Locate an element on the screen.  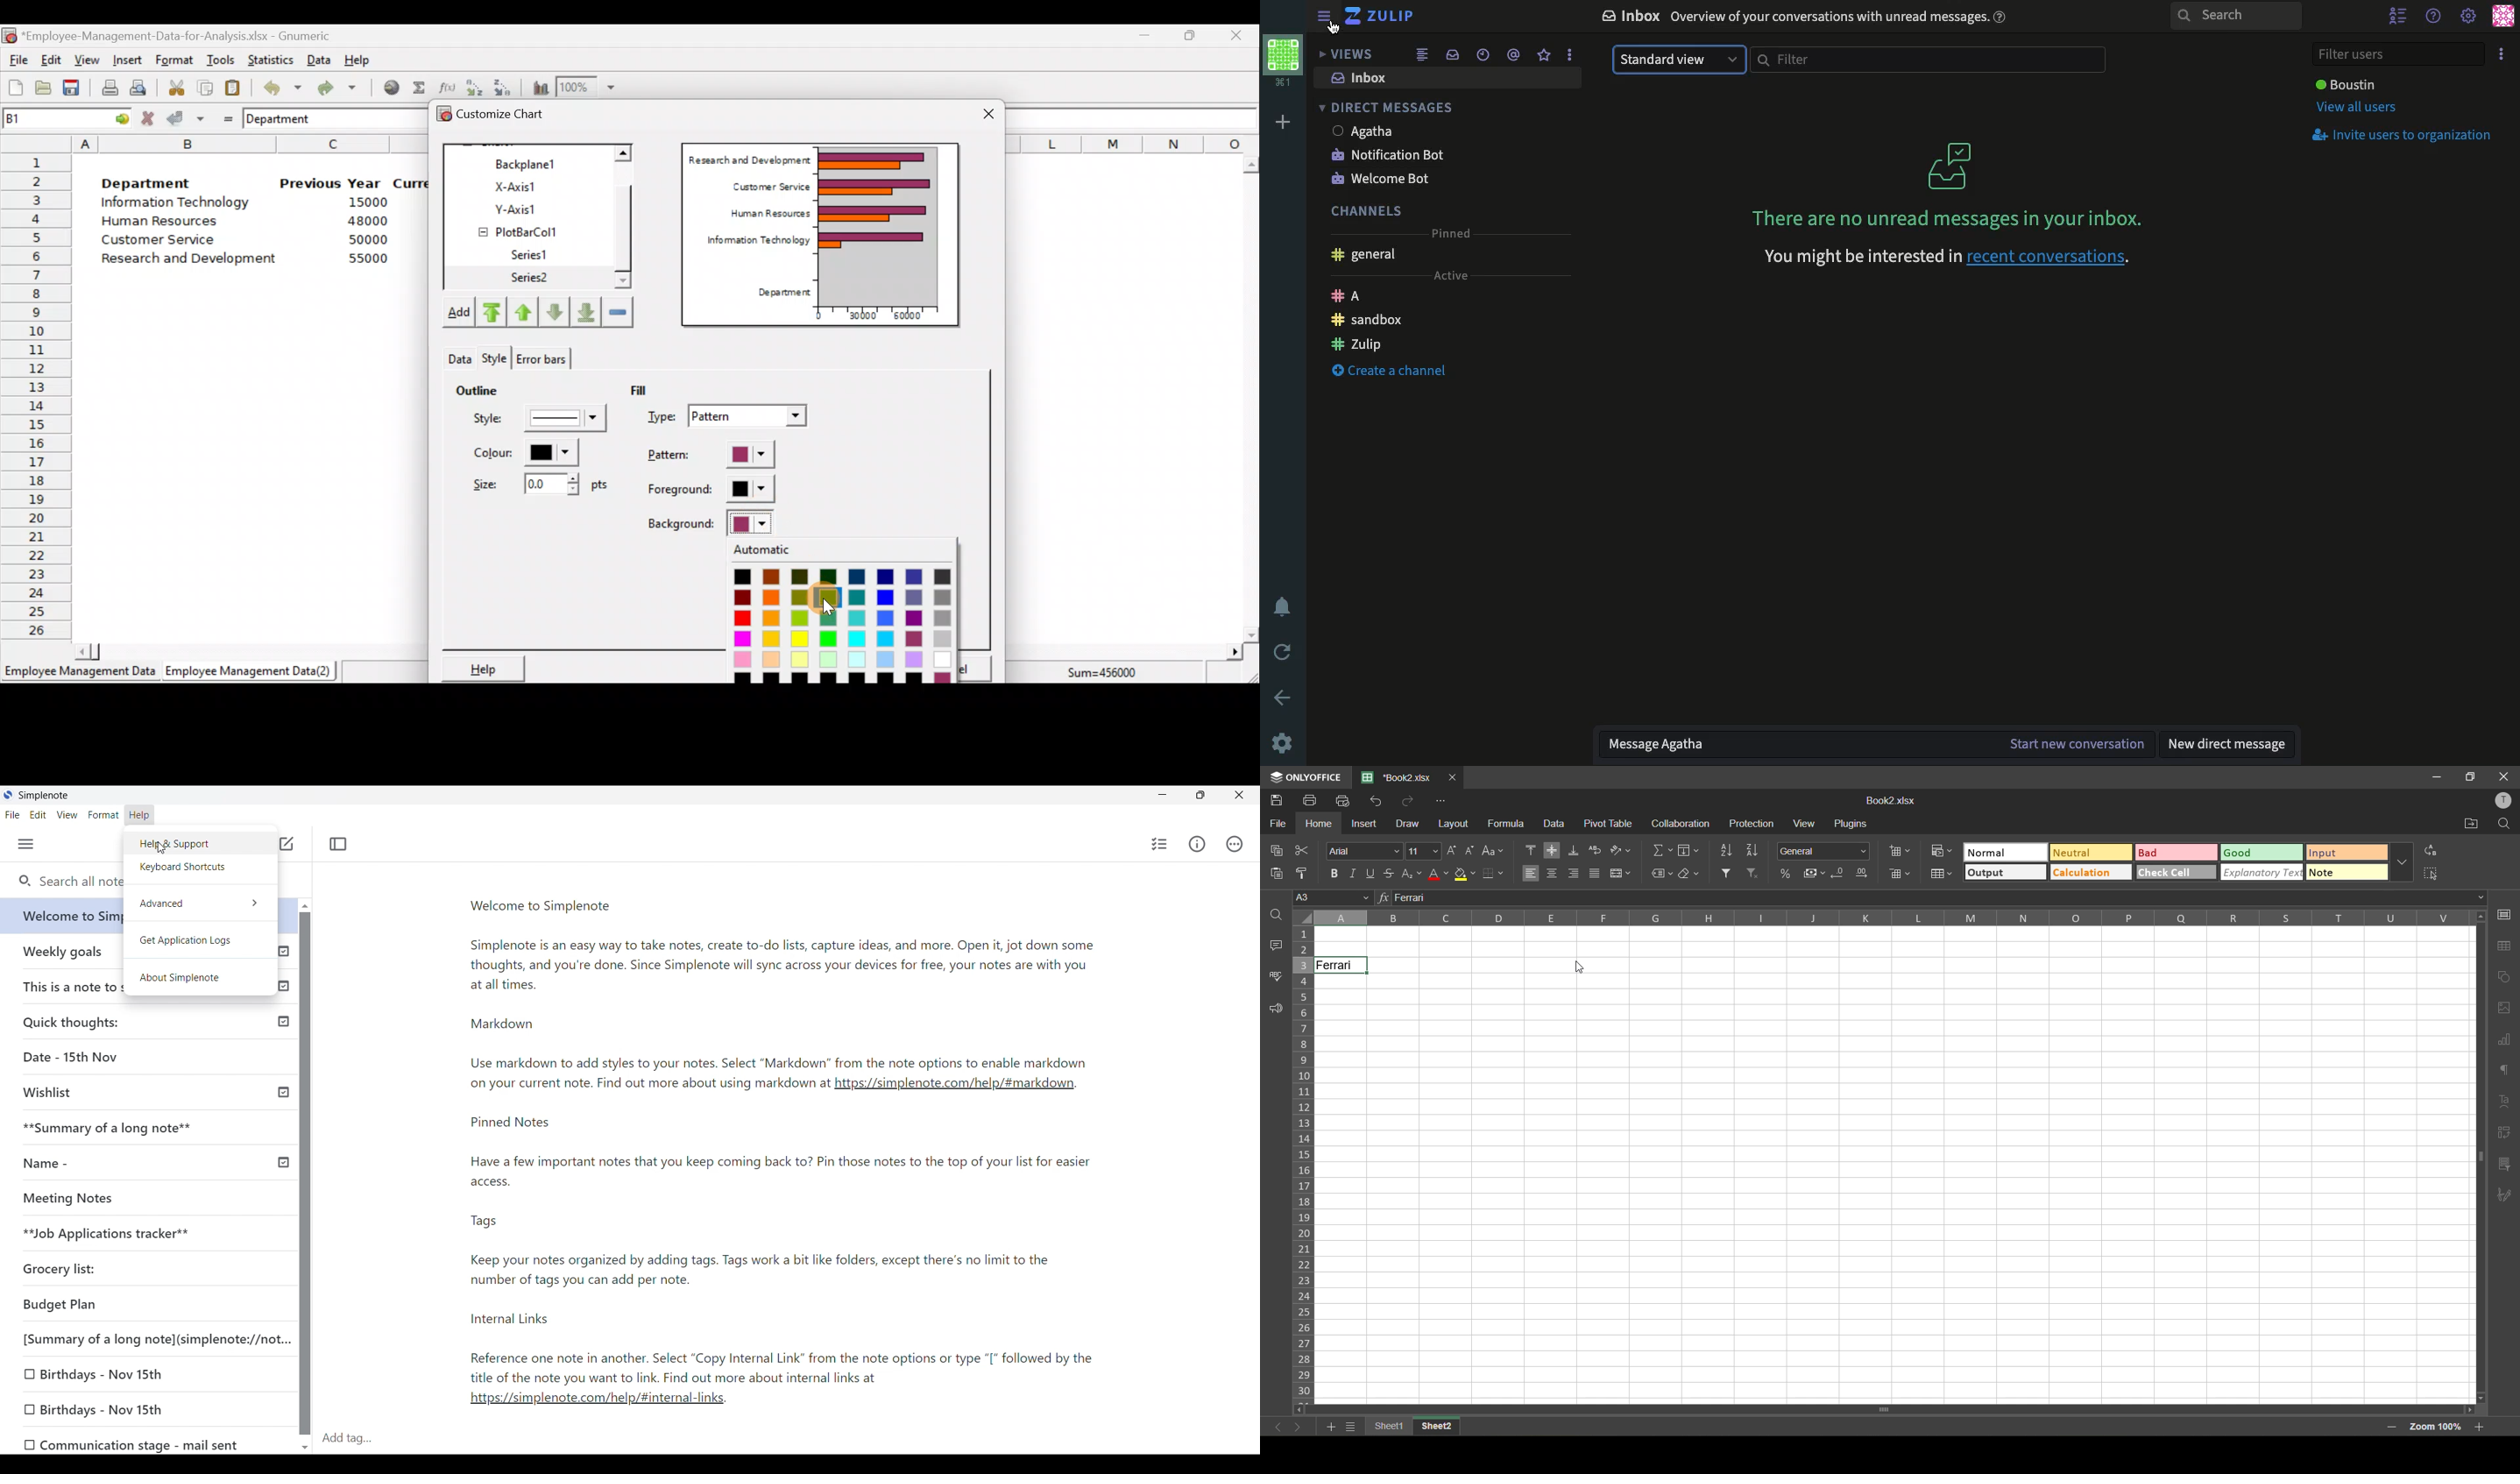
find is located at coordinates (1274, 916).